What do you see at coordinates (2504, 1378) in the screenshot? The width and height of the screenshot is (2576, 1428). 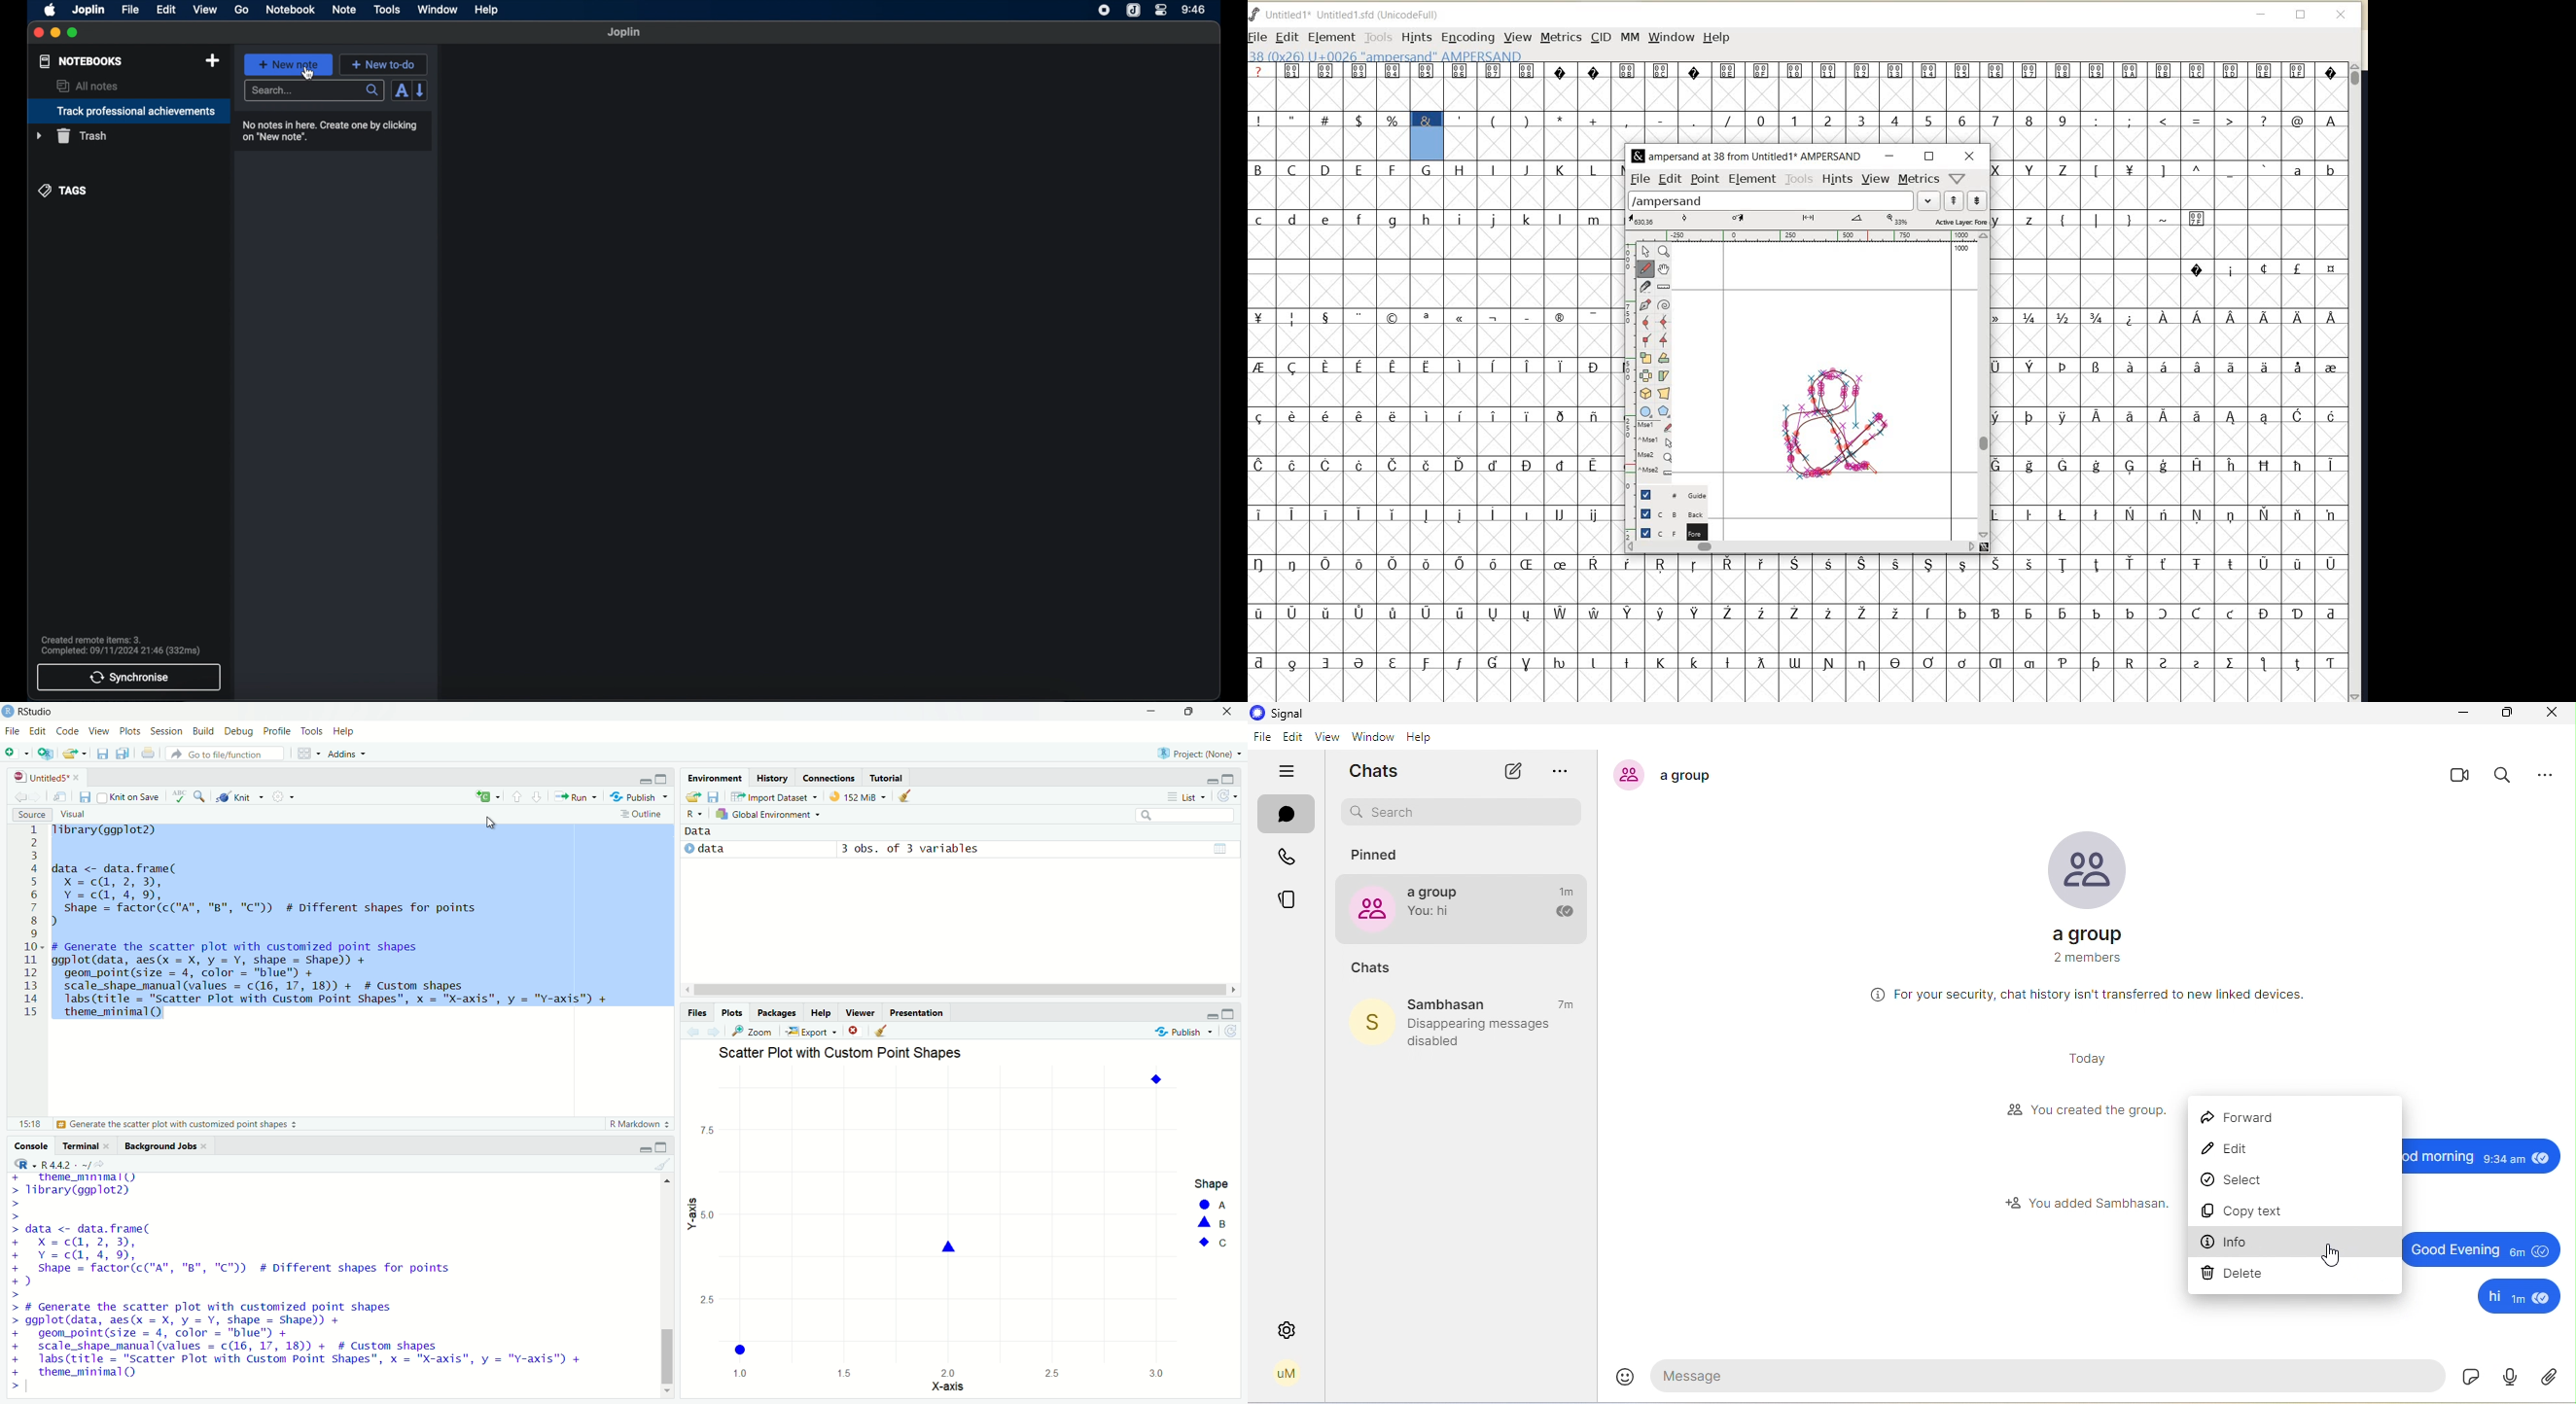 I see `grammarly plug in` at bounding box center [2504, 1378].